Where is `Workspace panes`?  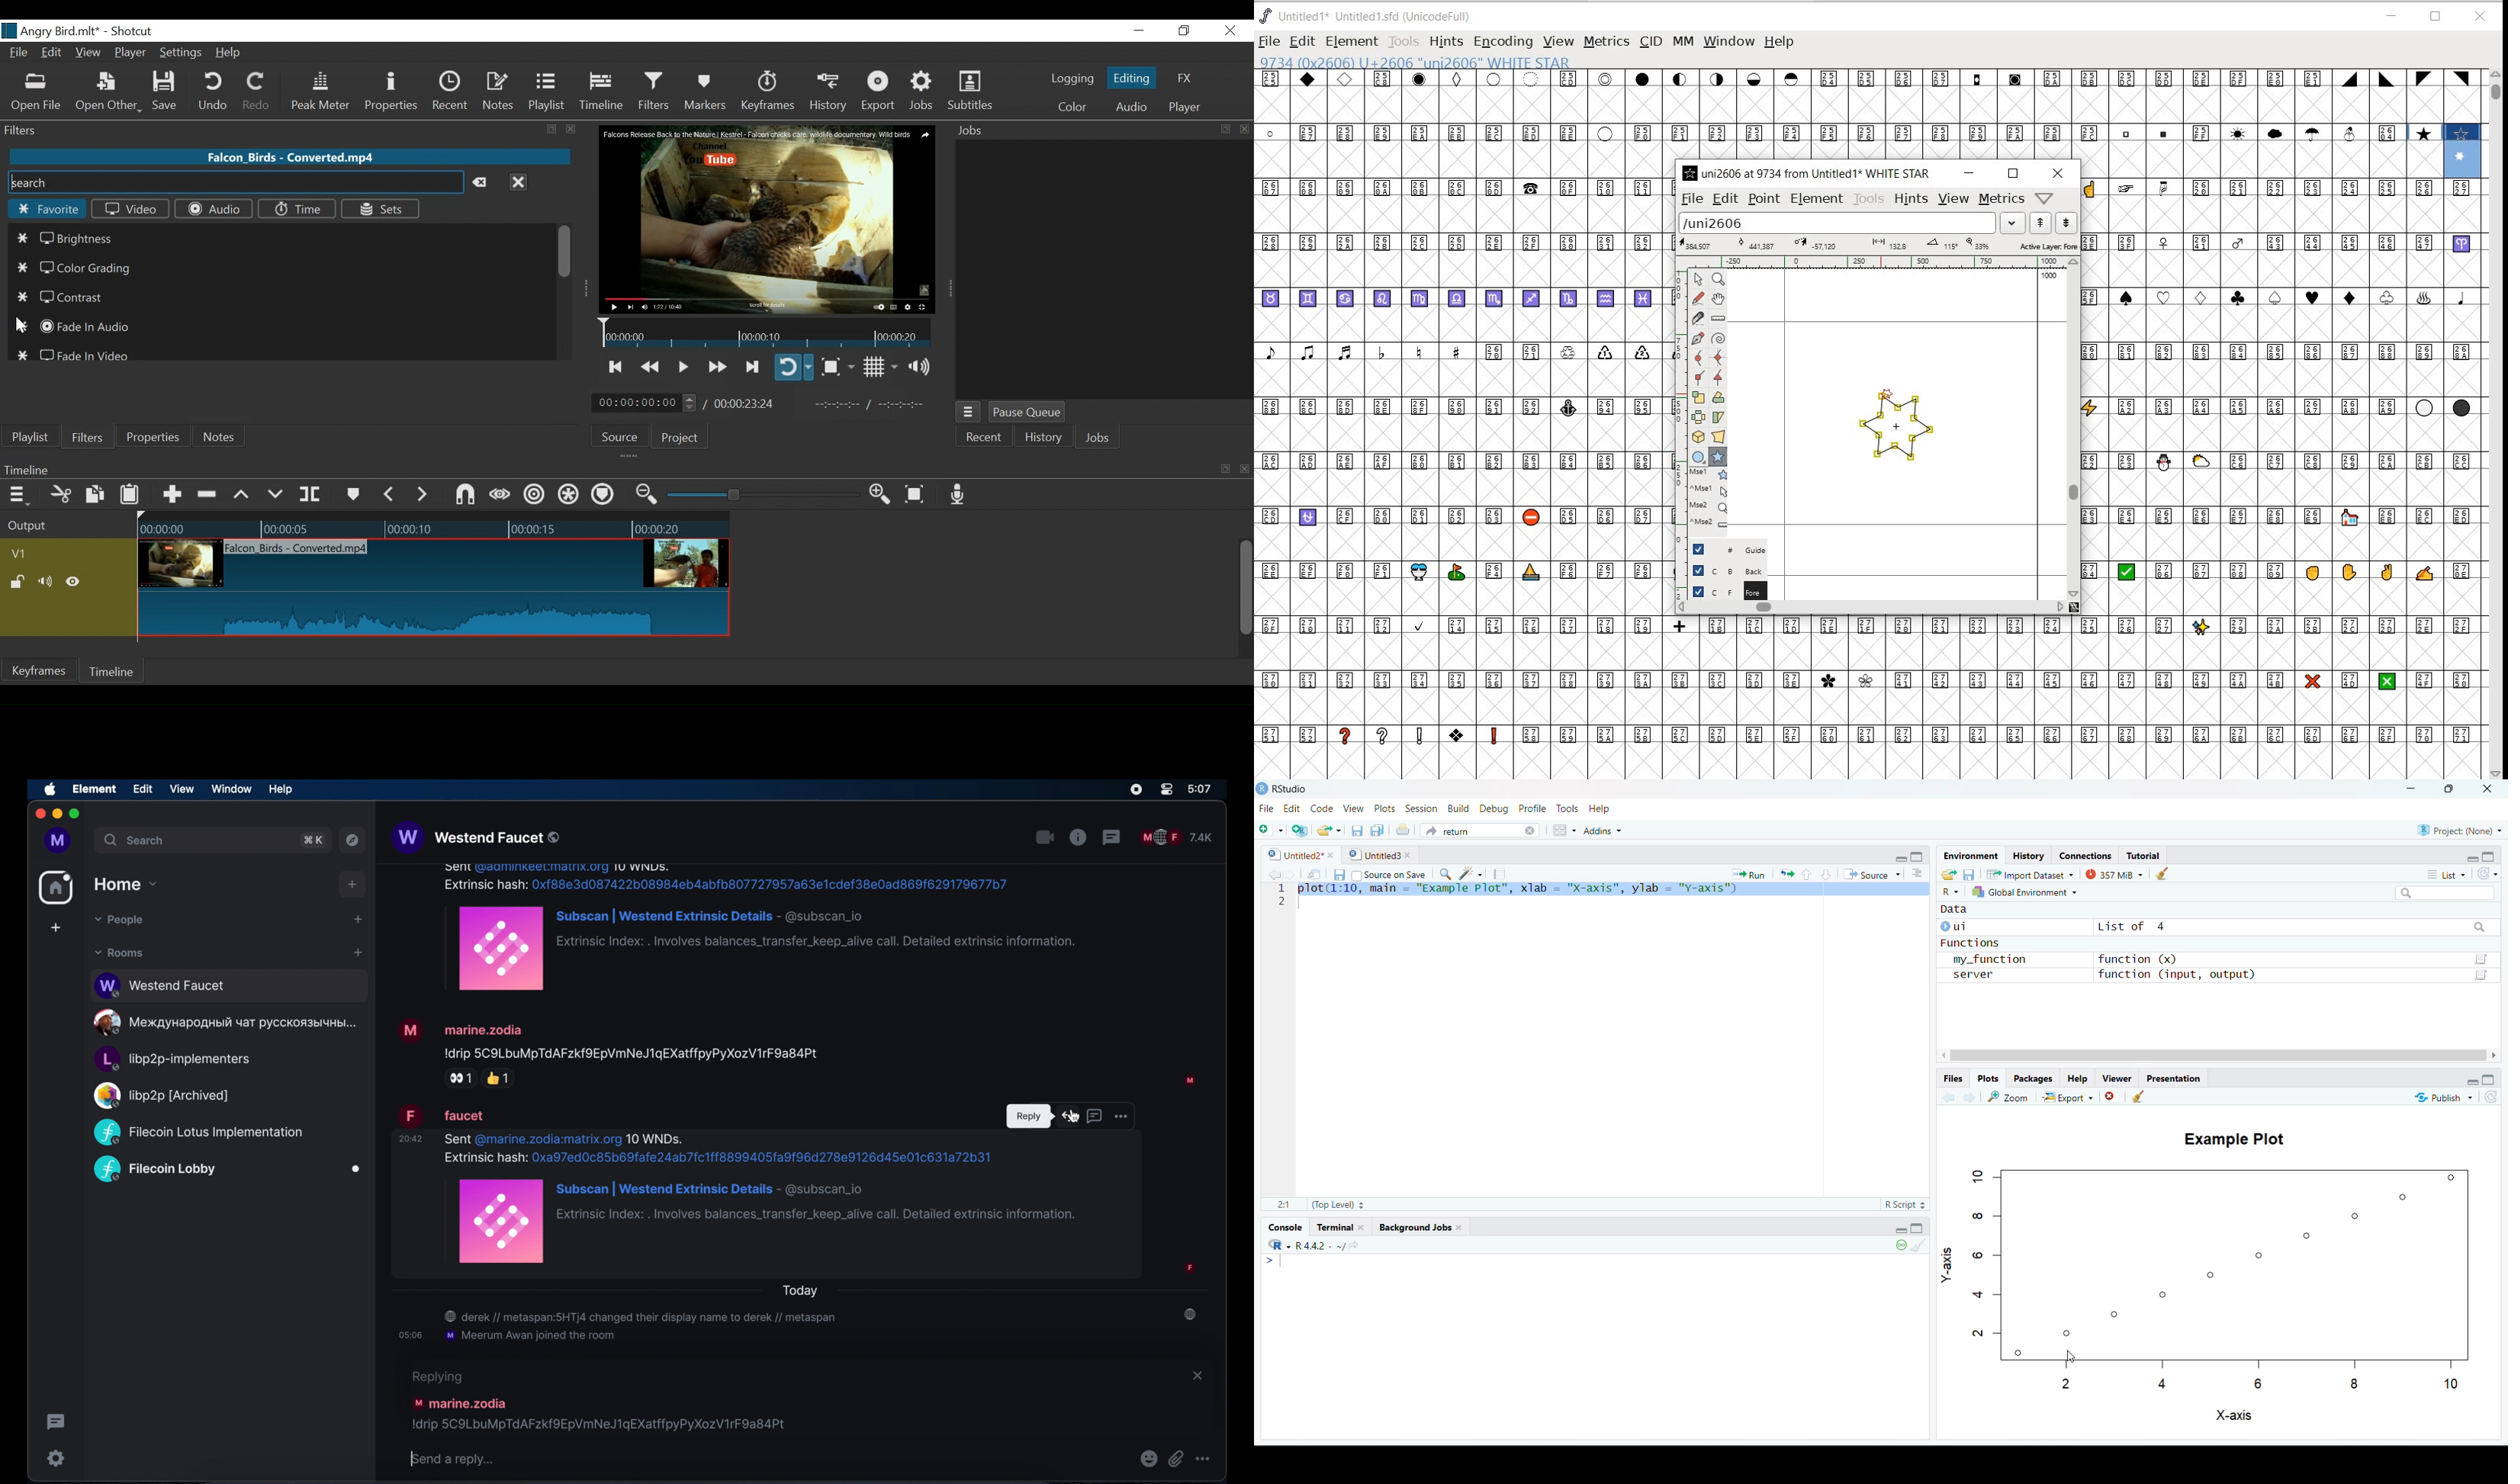
Workspace panes is located at coordinates (1562, 830).